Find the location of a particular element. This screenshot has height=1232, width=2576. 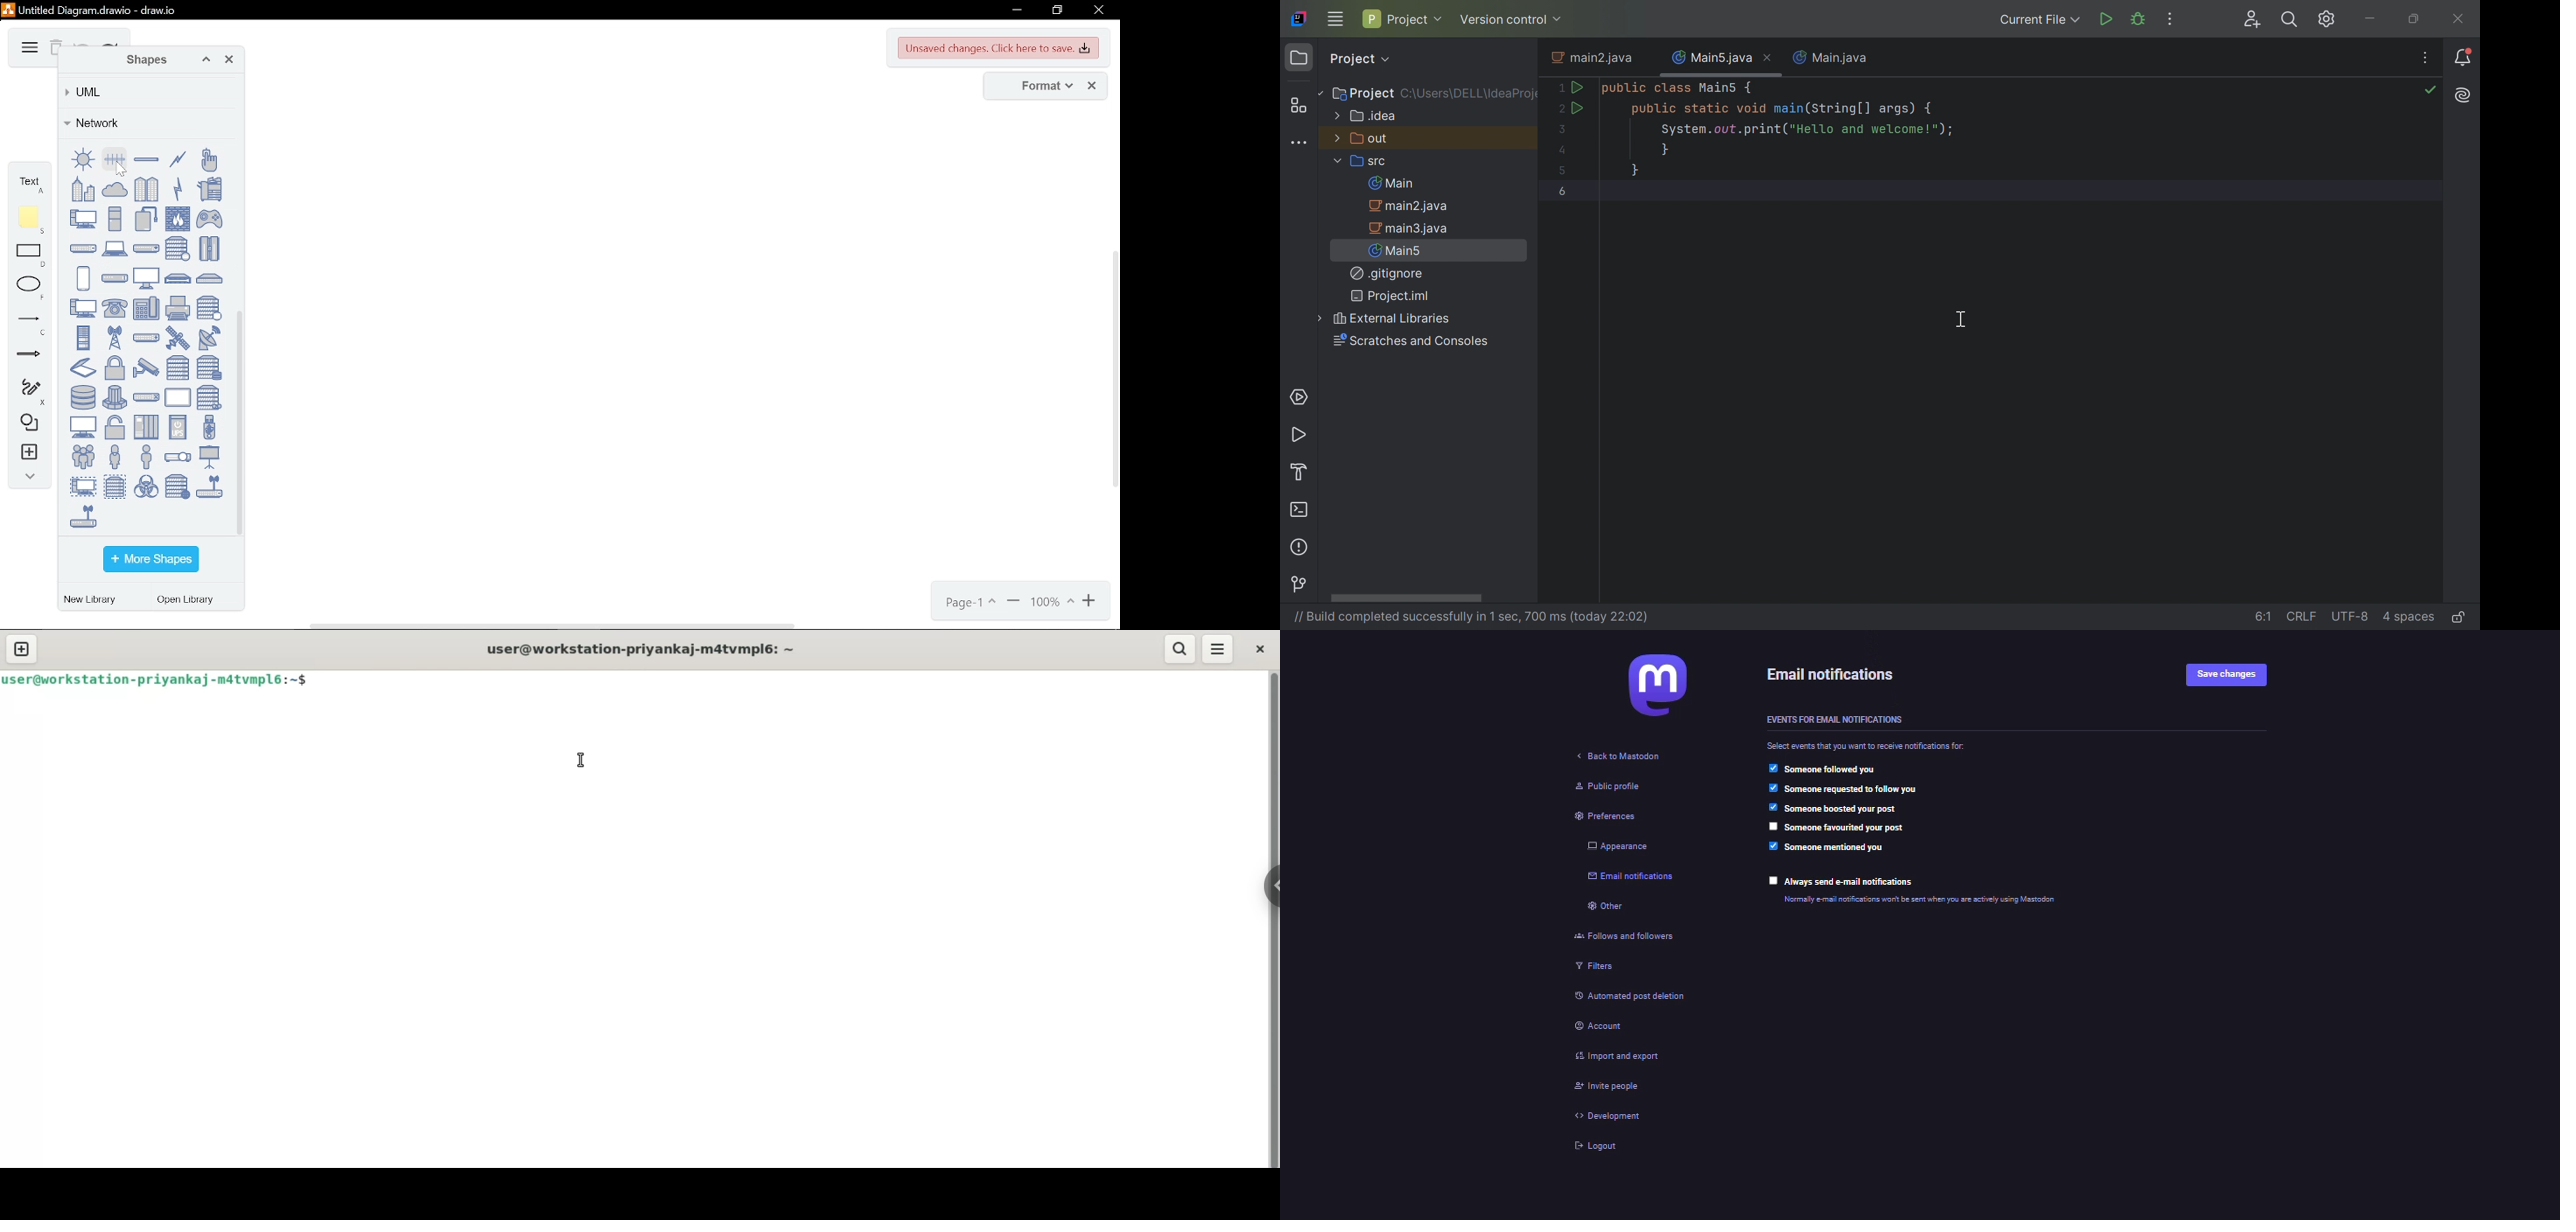

laptop is located at coordinates (115, 248).